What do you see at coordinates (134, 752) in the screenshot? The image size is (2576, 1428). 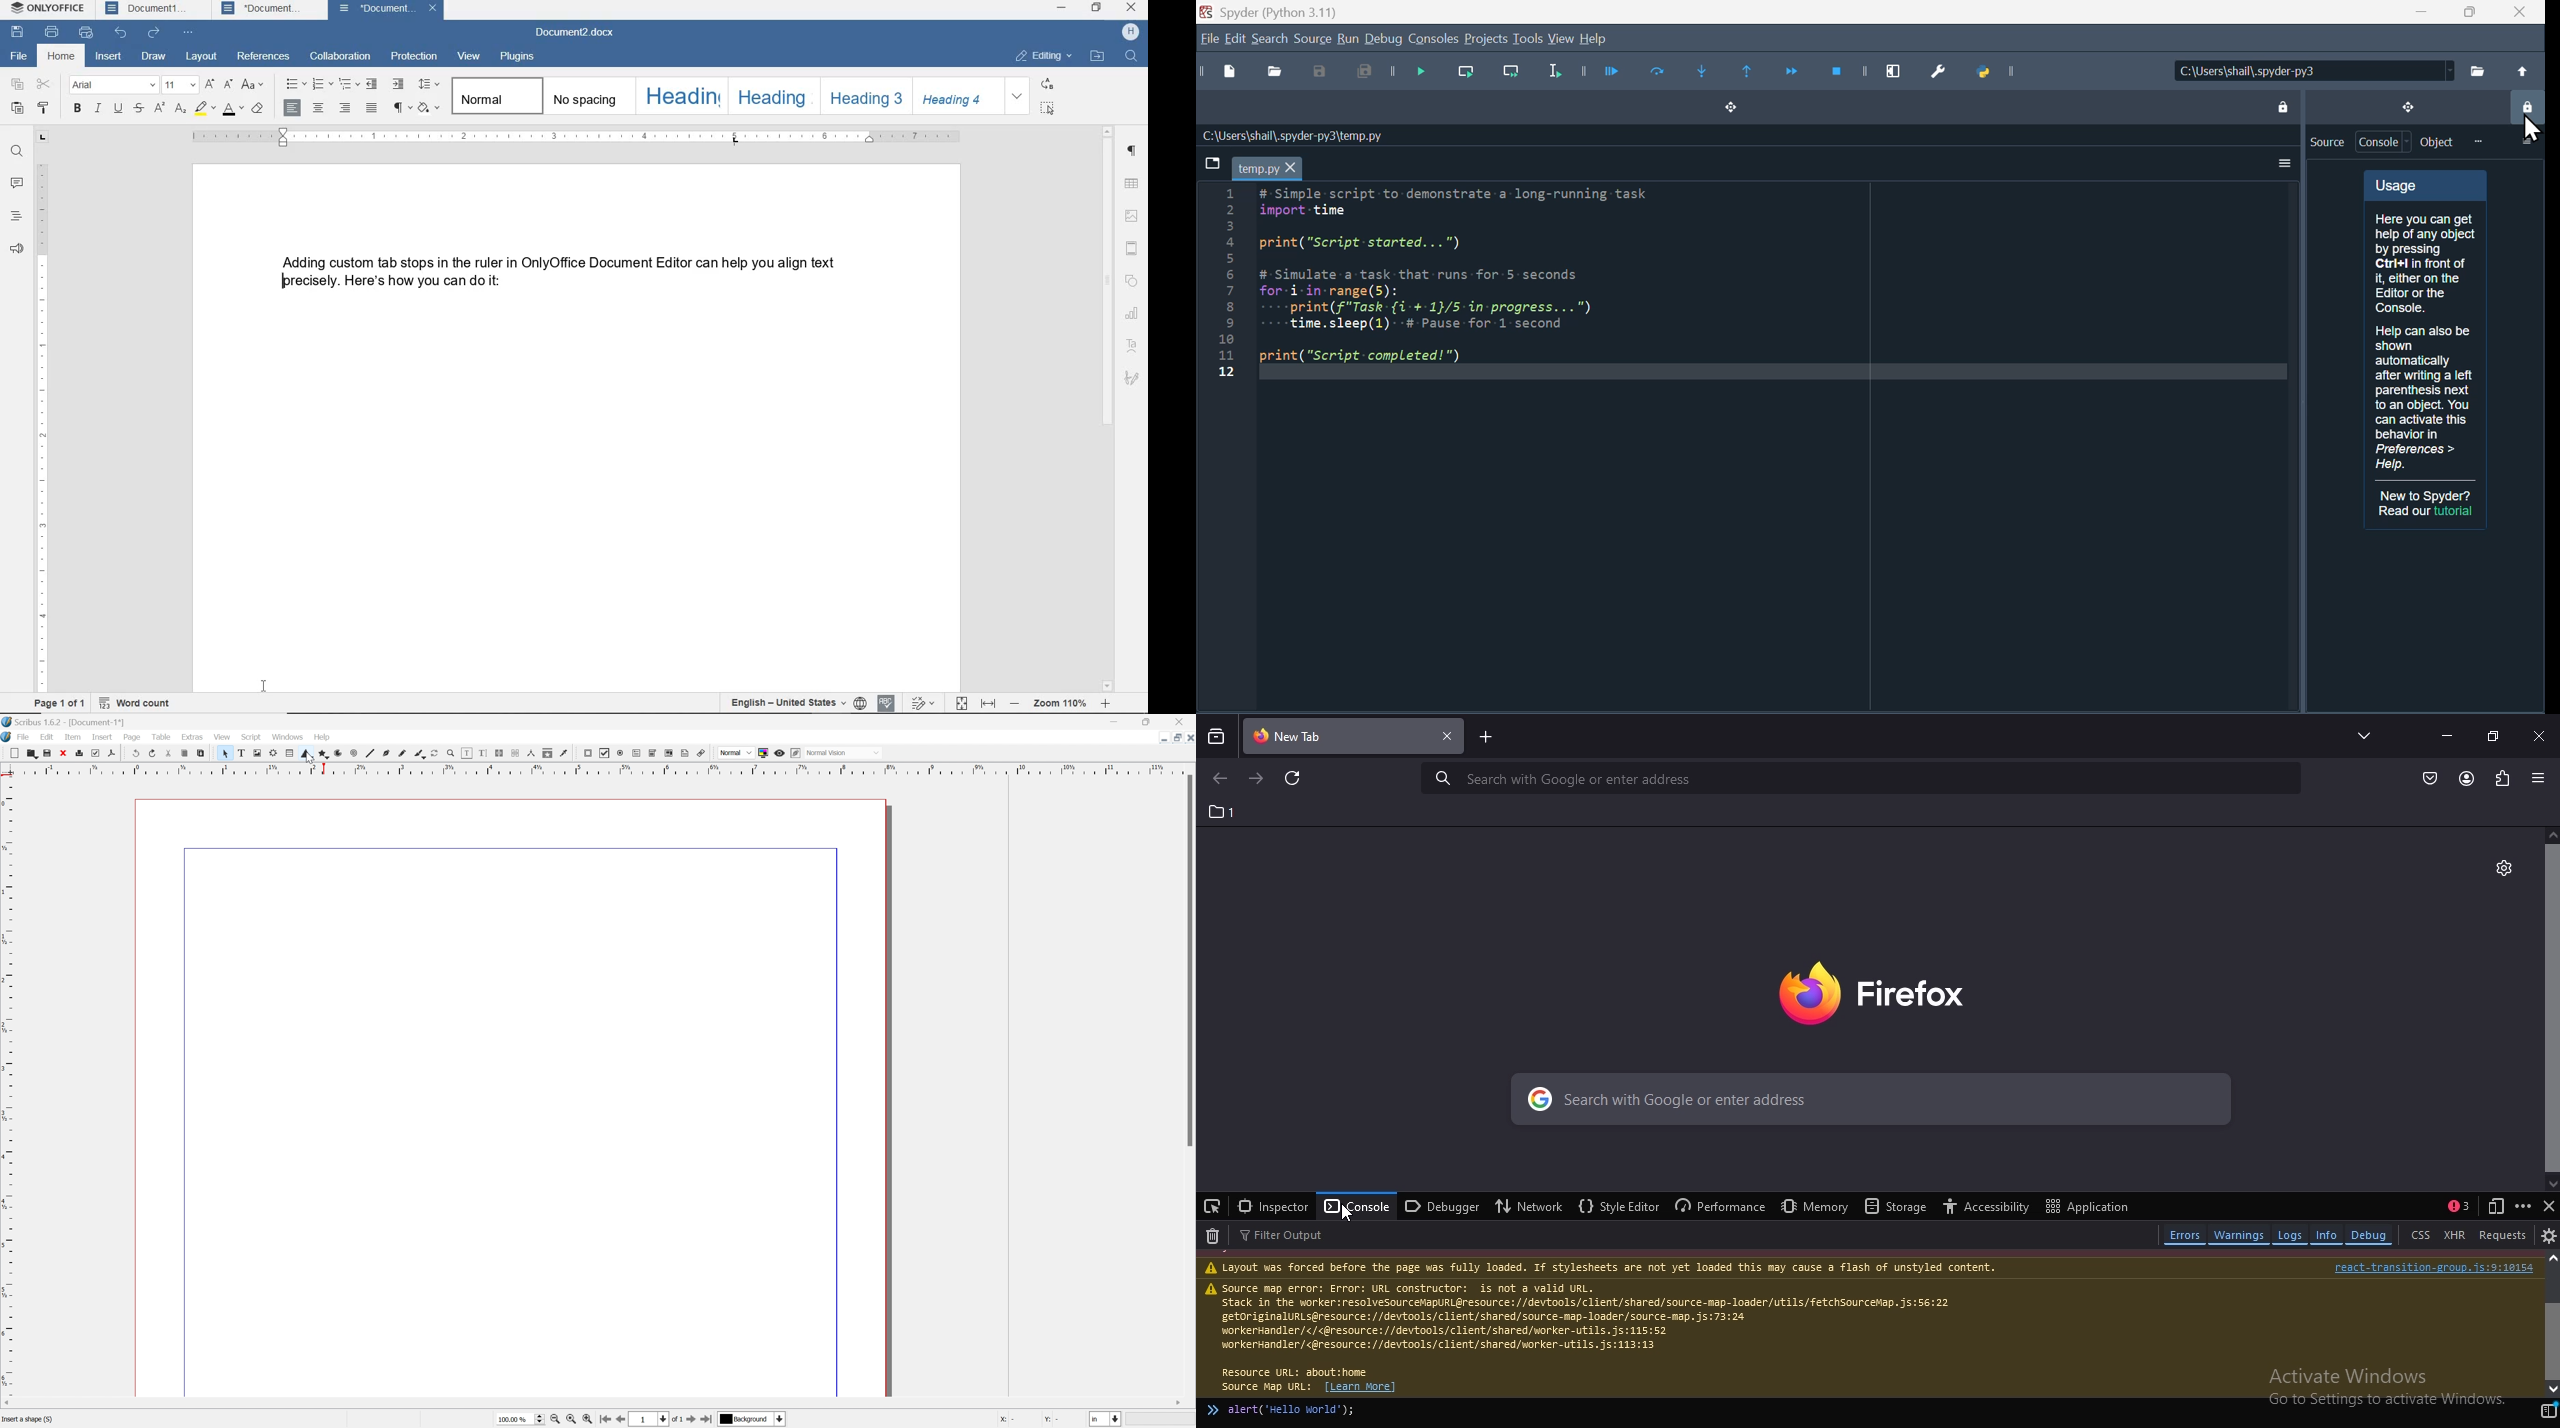 I see `Undo` at bounding box center [134, 752].